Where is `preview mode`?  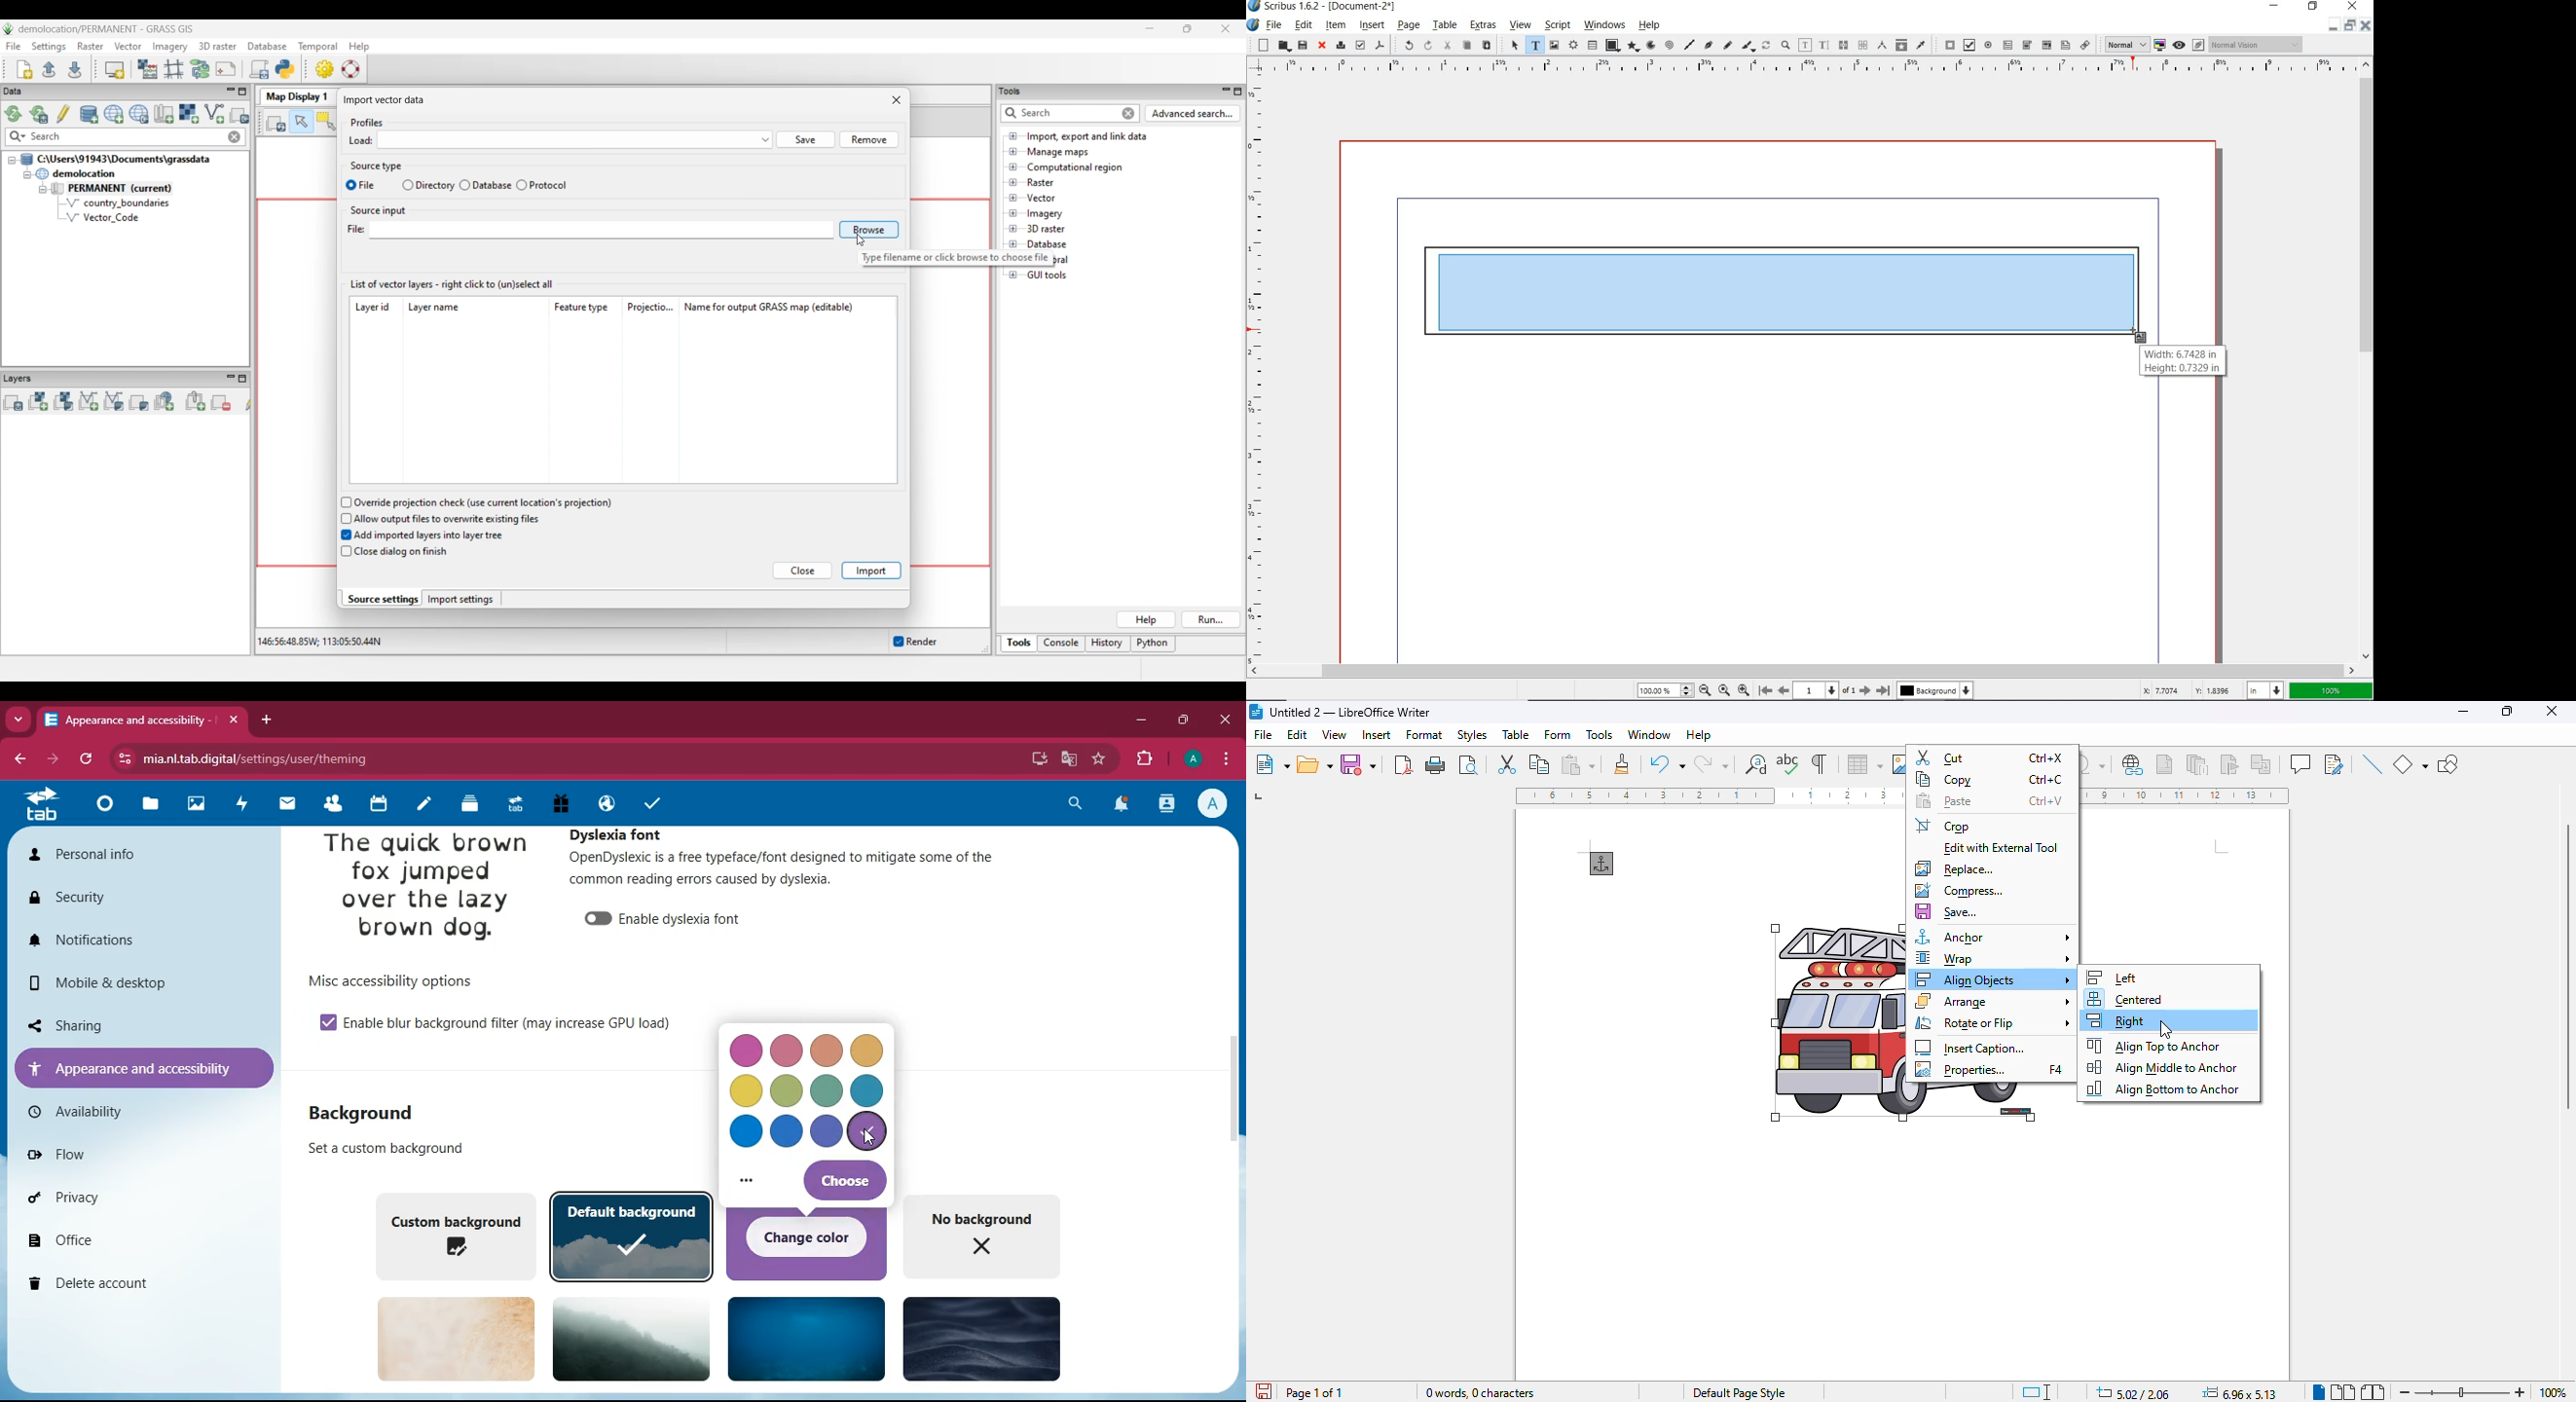
preview mode is located at coordinates (2187, 45).